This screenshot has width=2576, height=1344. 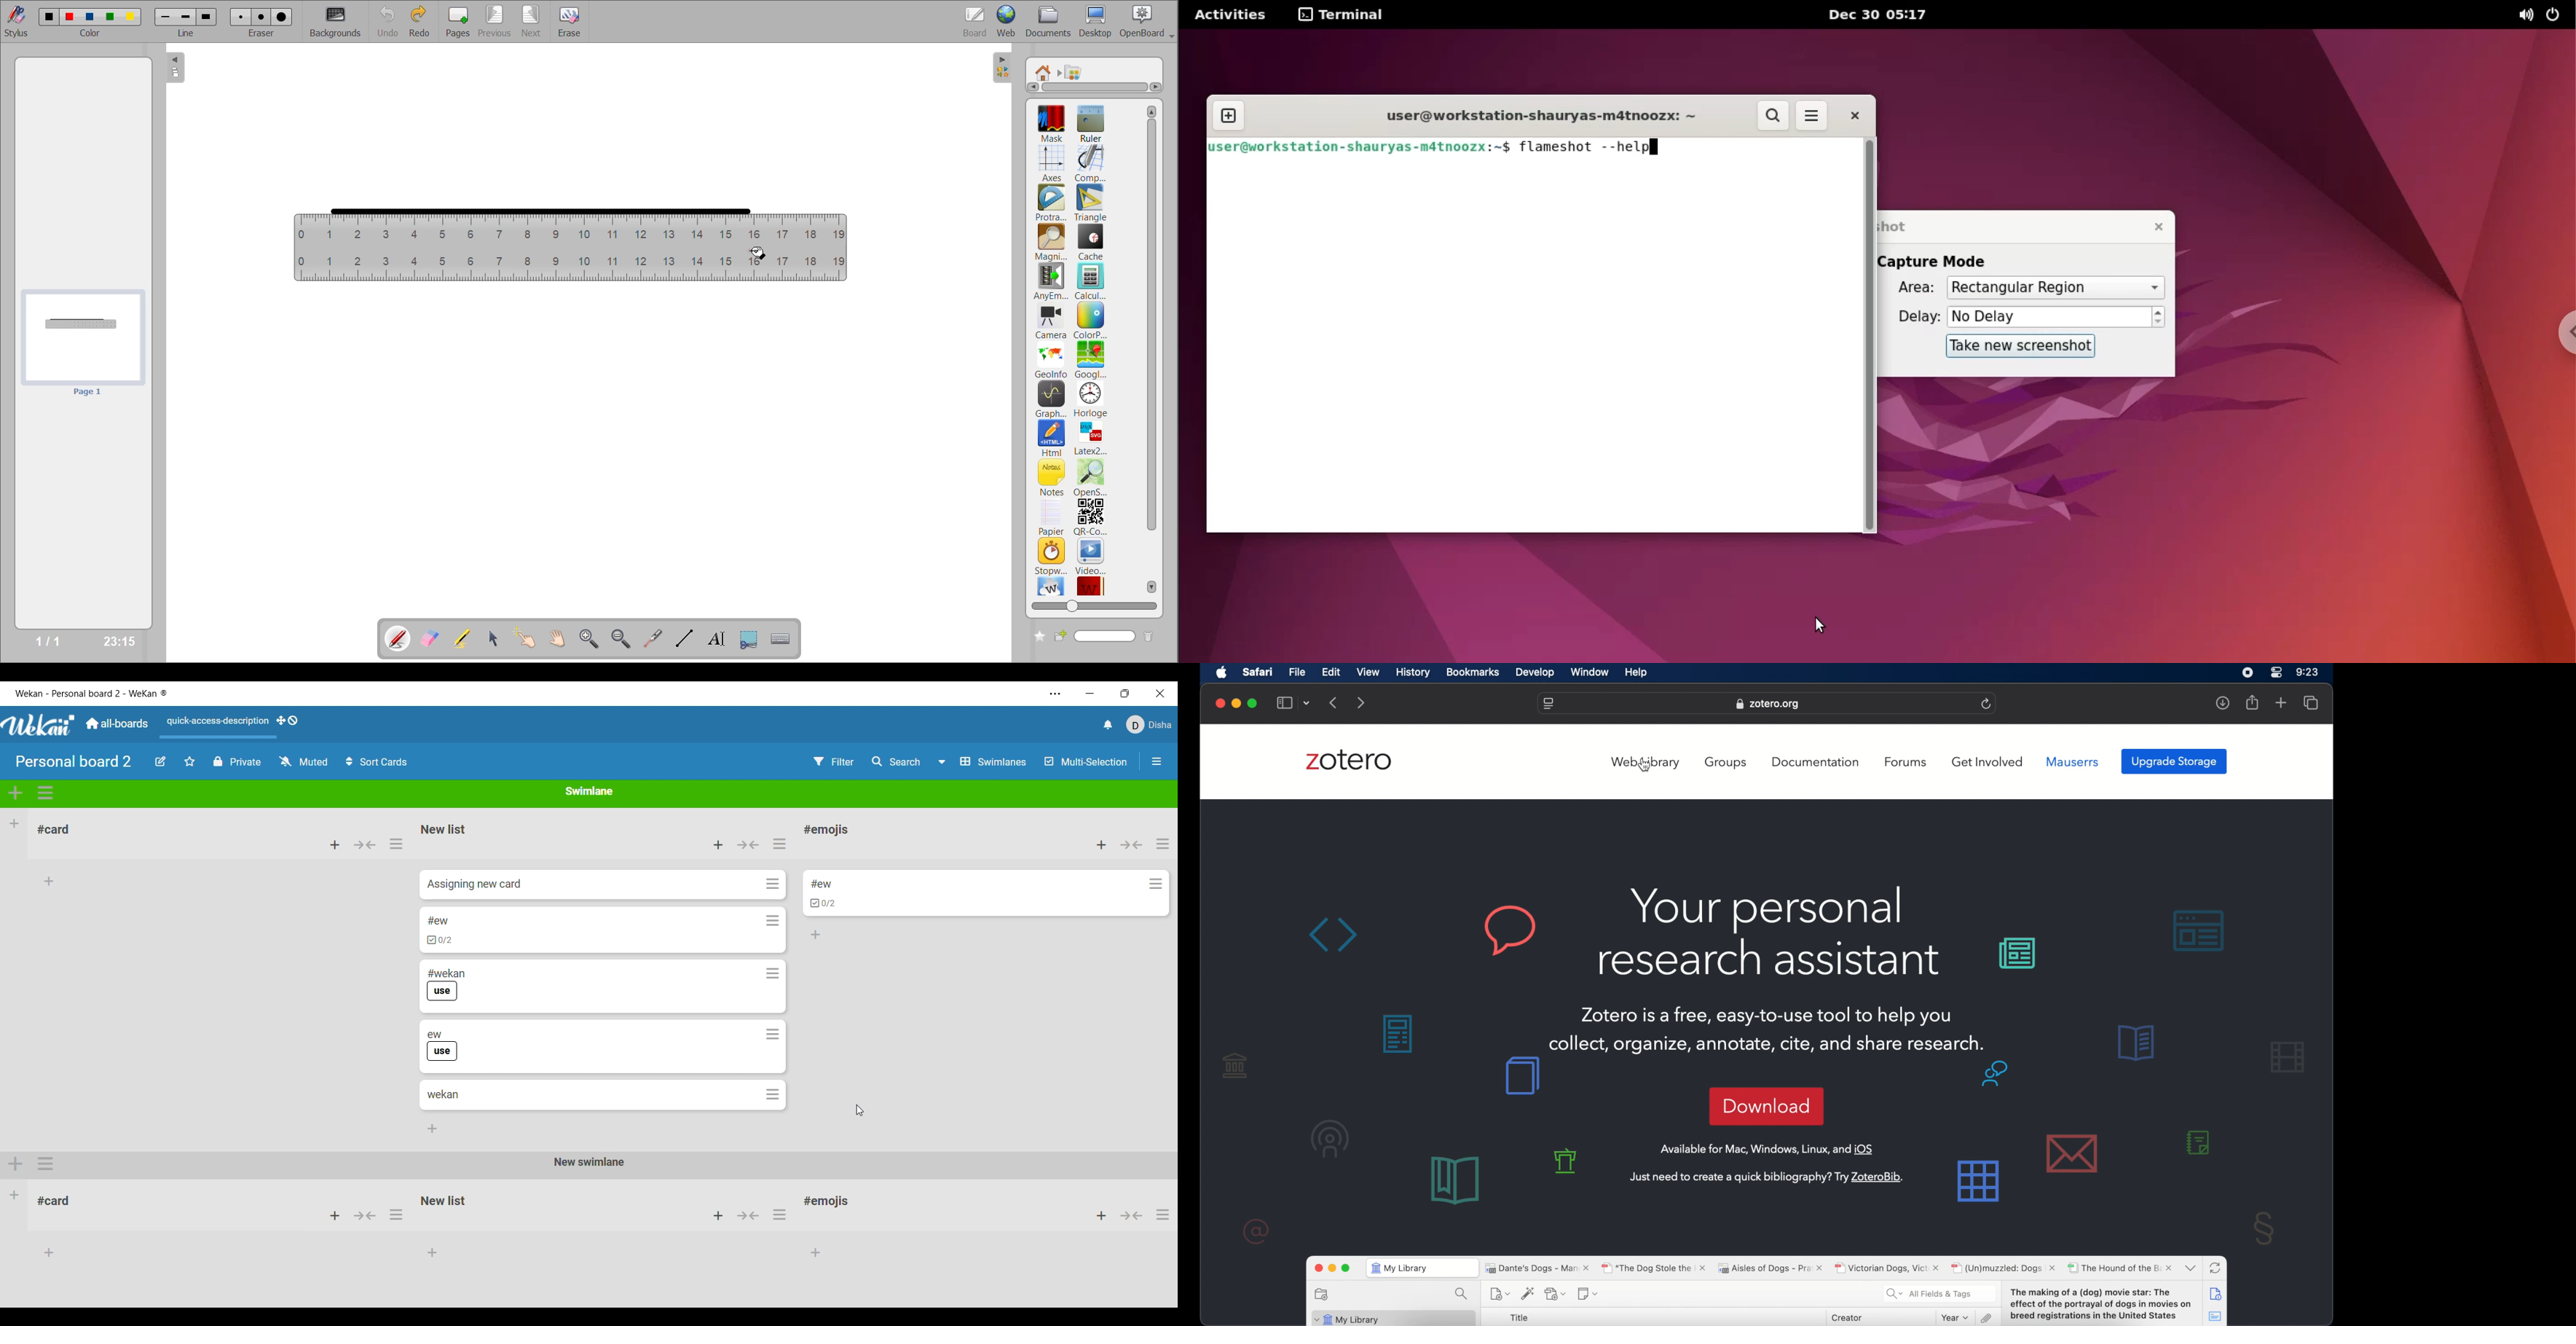 I want to click on colorpicker, so click(x=1090, y=320).